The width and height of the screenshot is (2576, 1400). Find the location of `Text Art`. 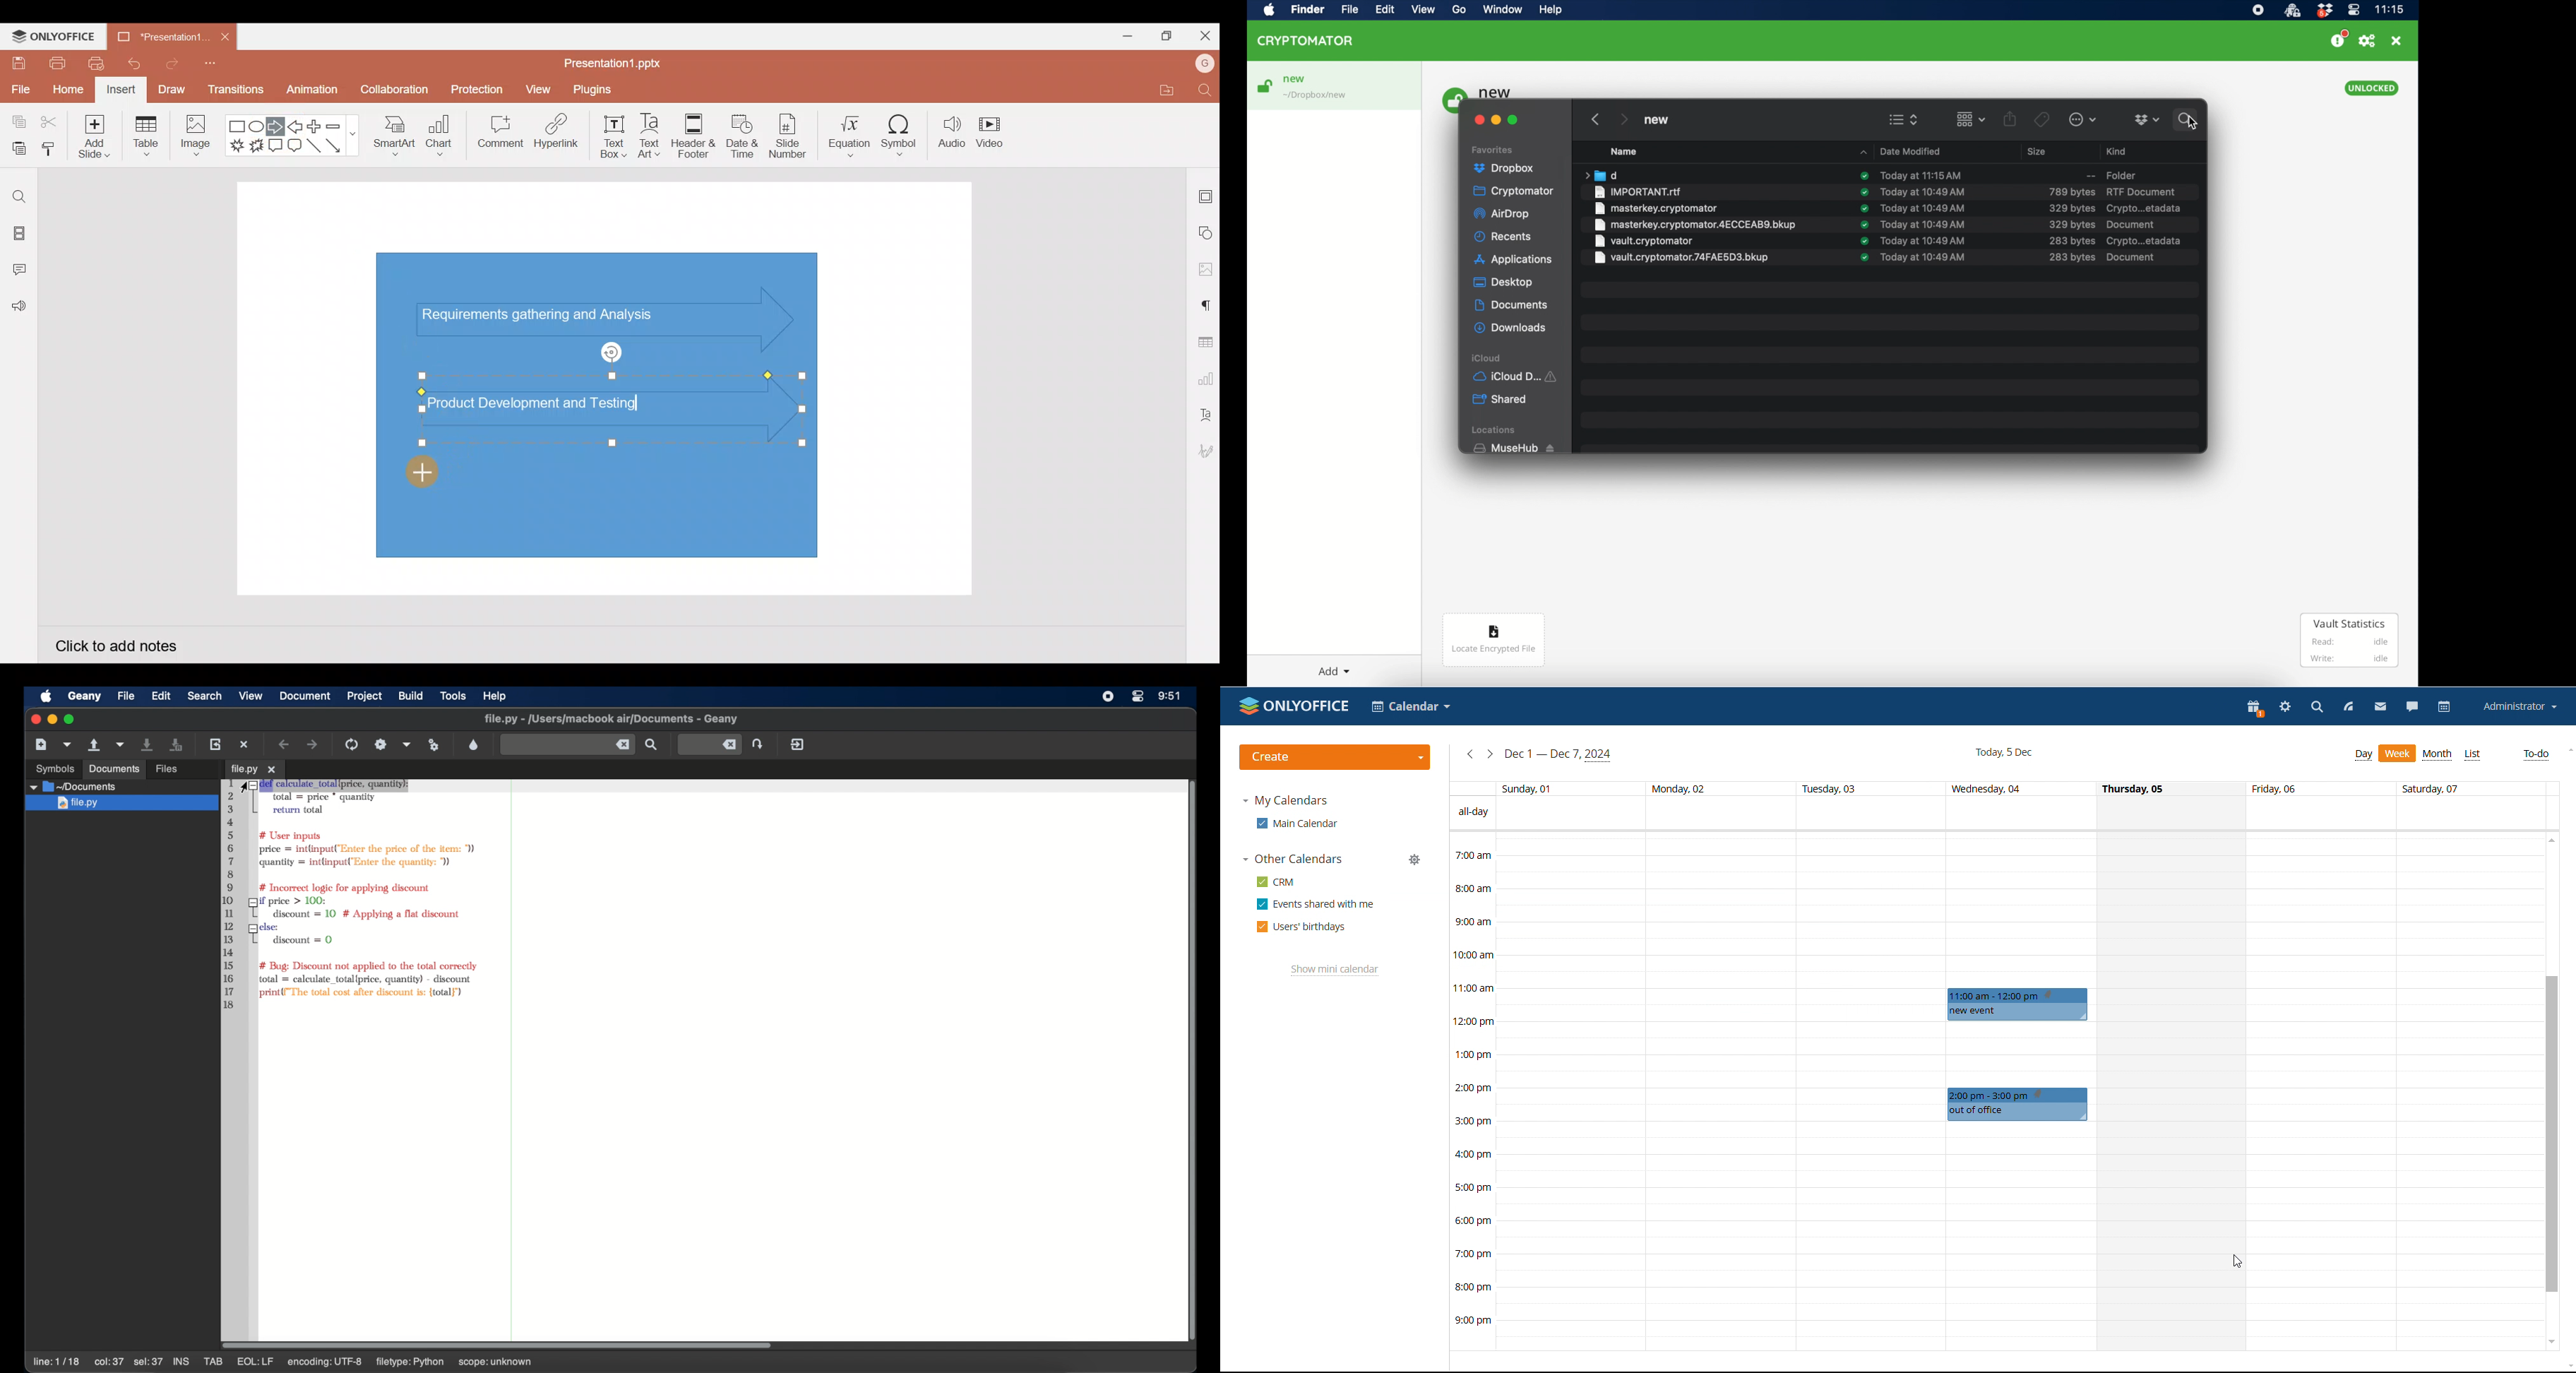

Text Art is located at coordinates (655, 133).